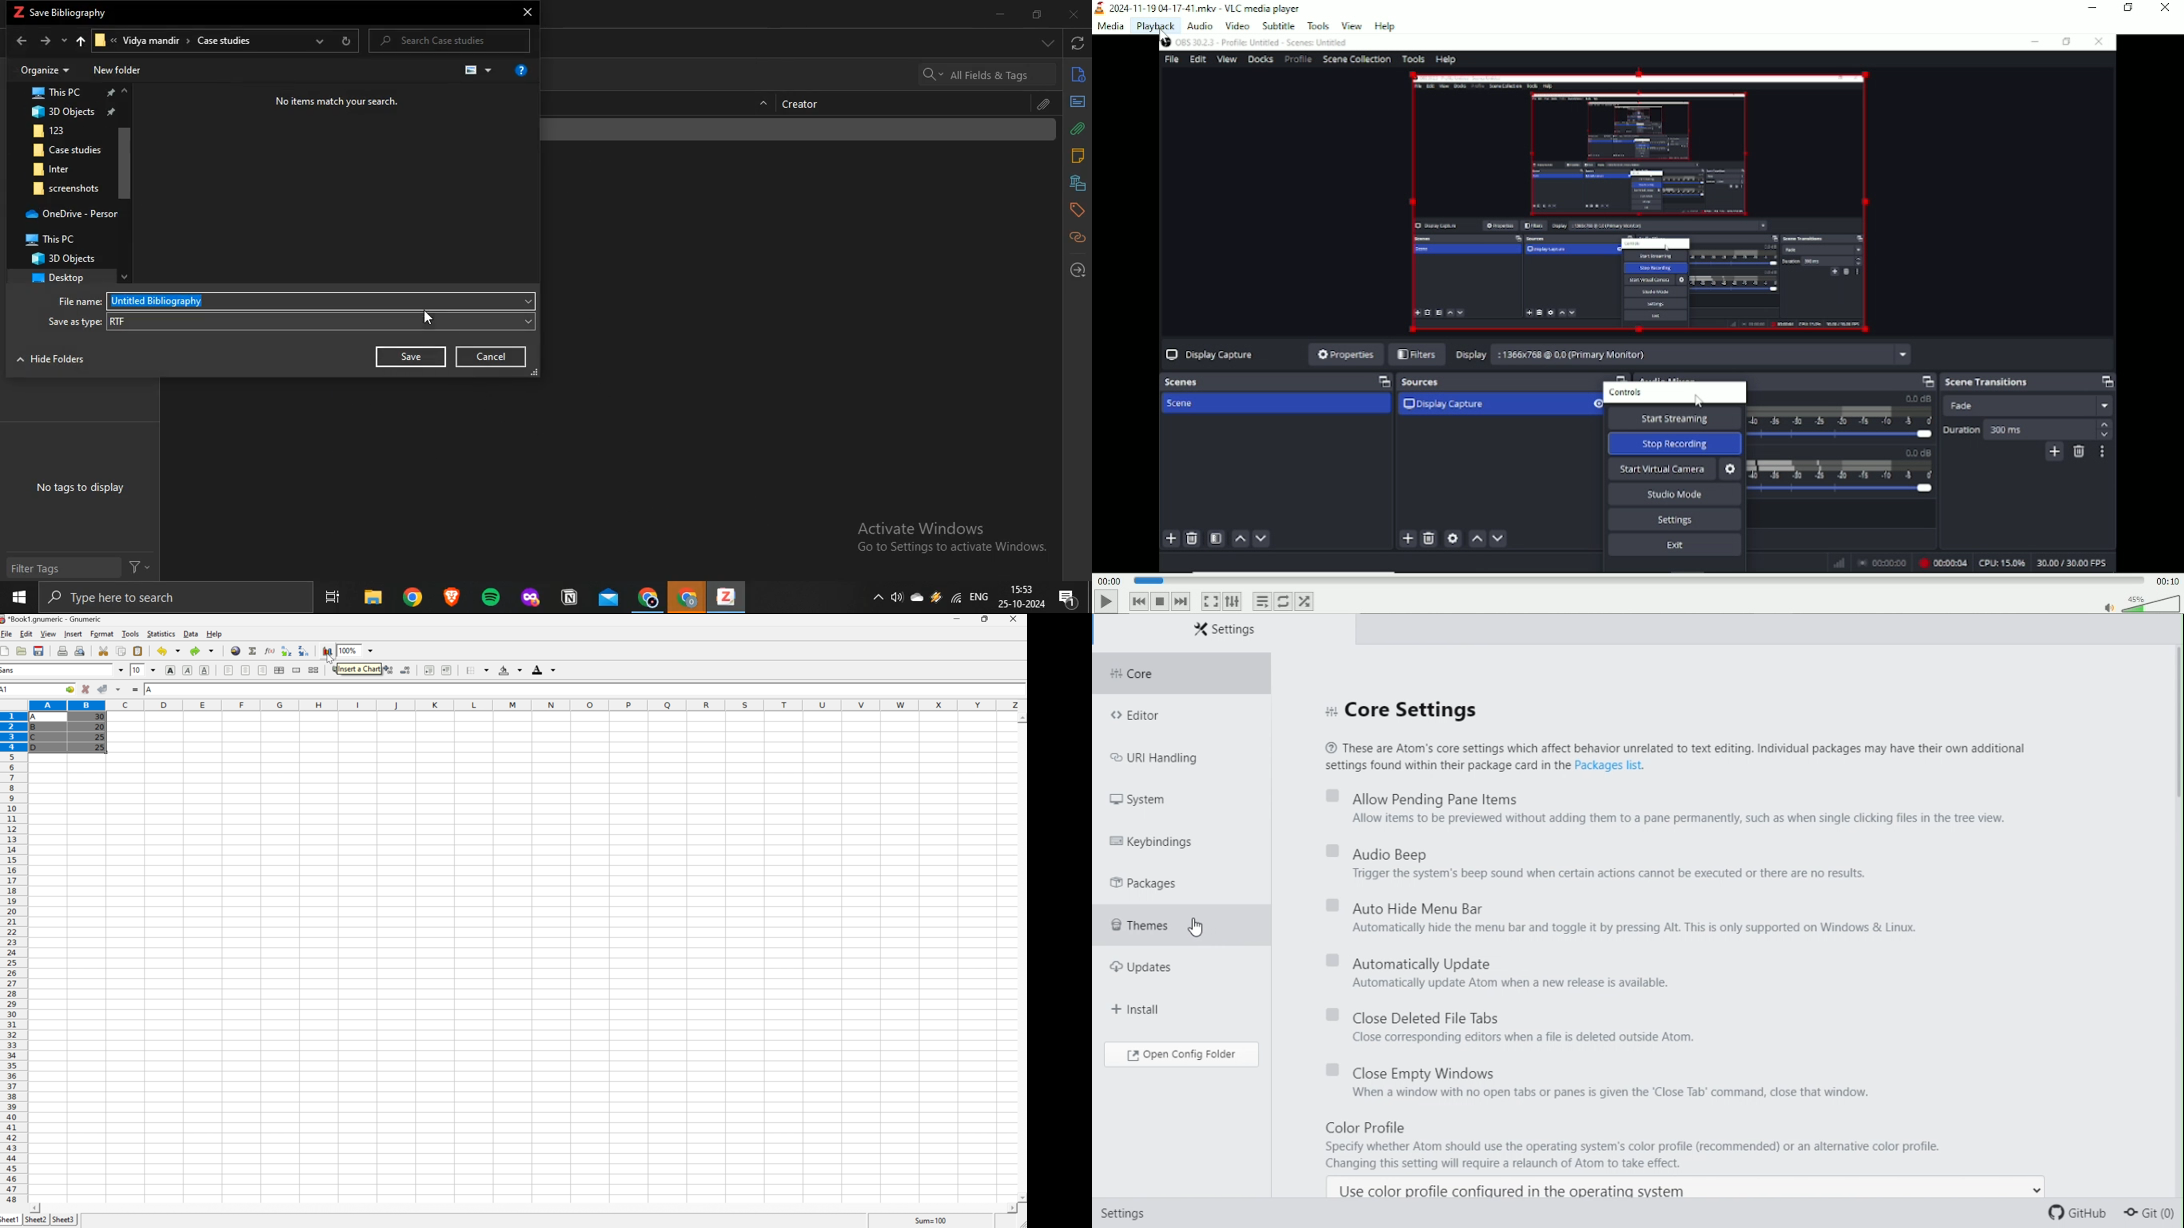  Describe the element at coordinates (168, 651) in the screenshot. I see `Undo` at that location.